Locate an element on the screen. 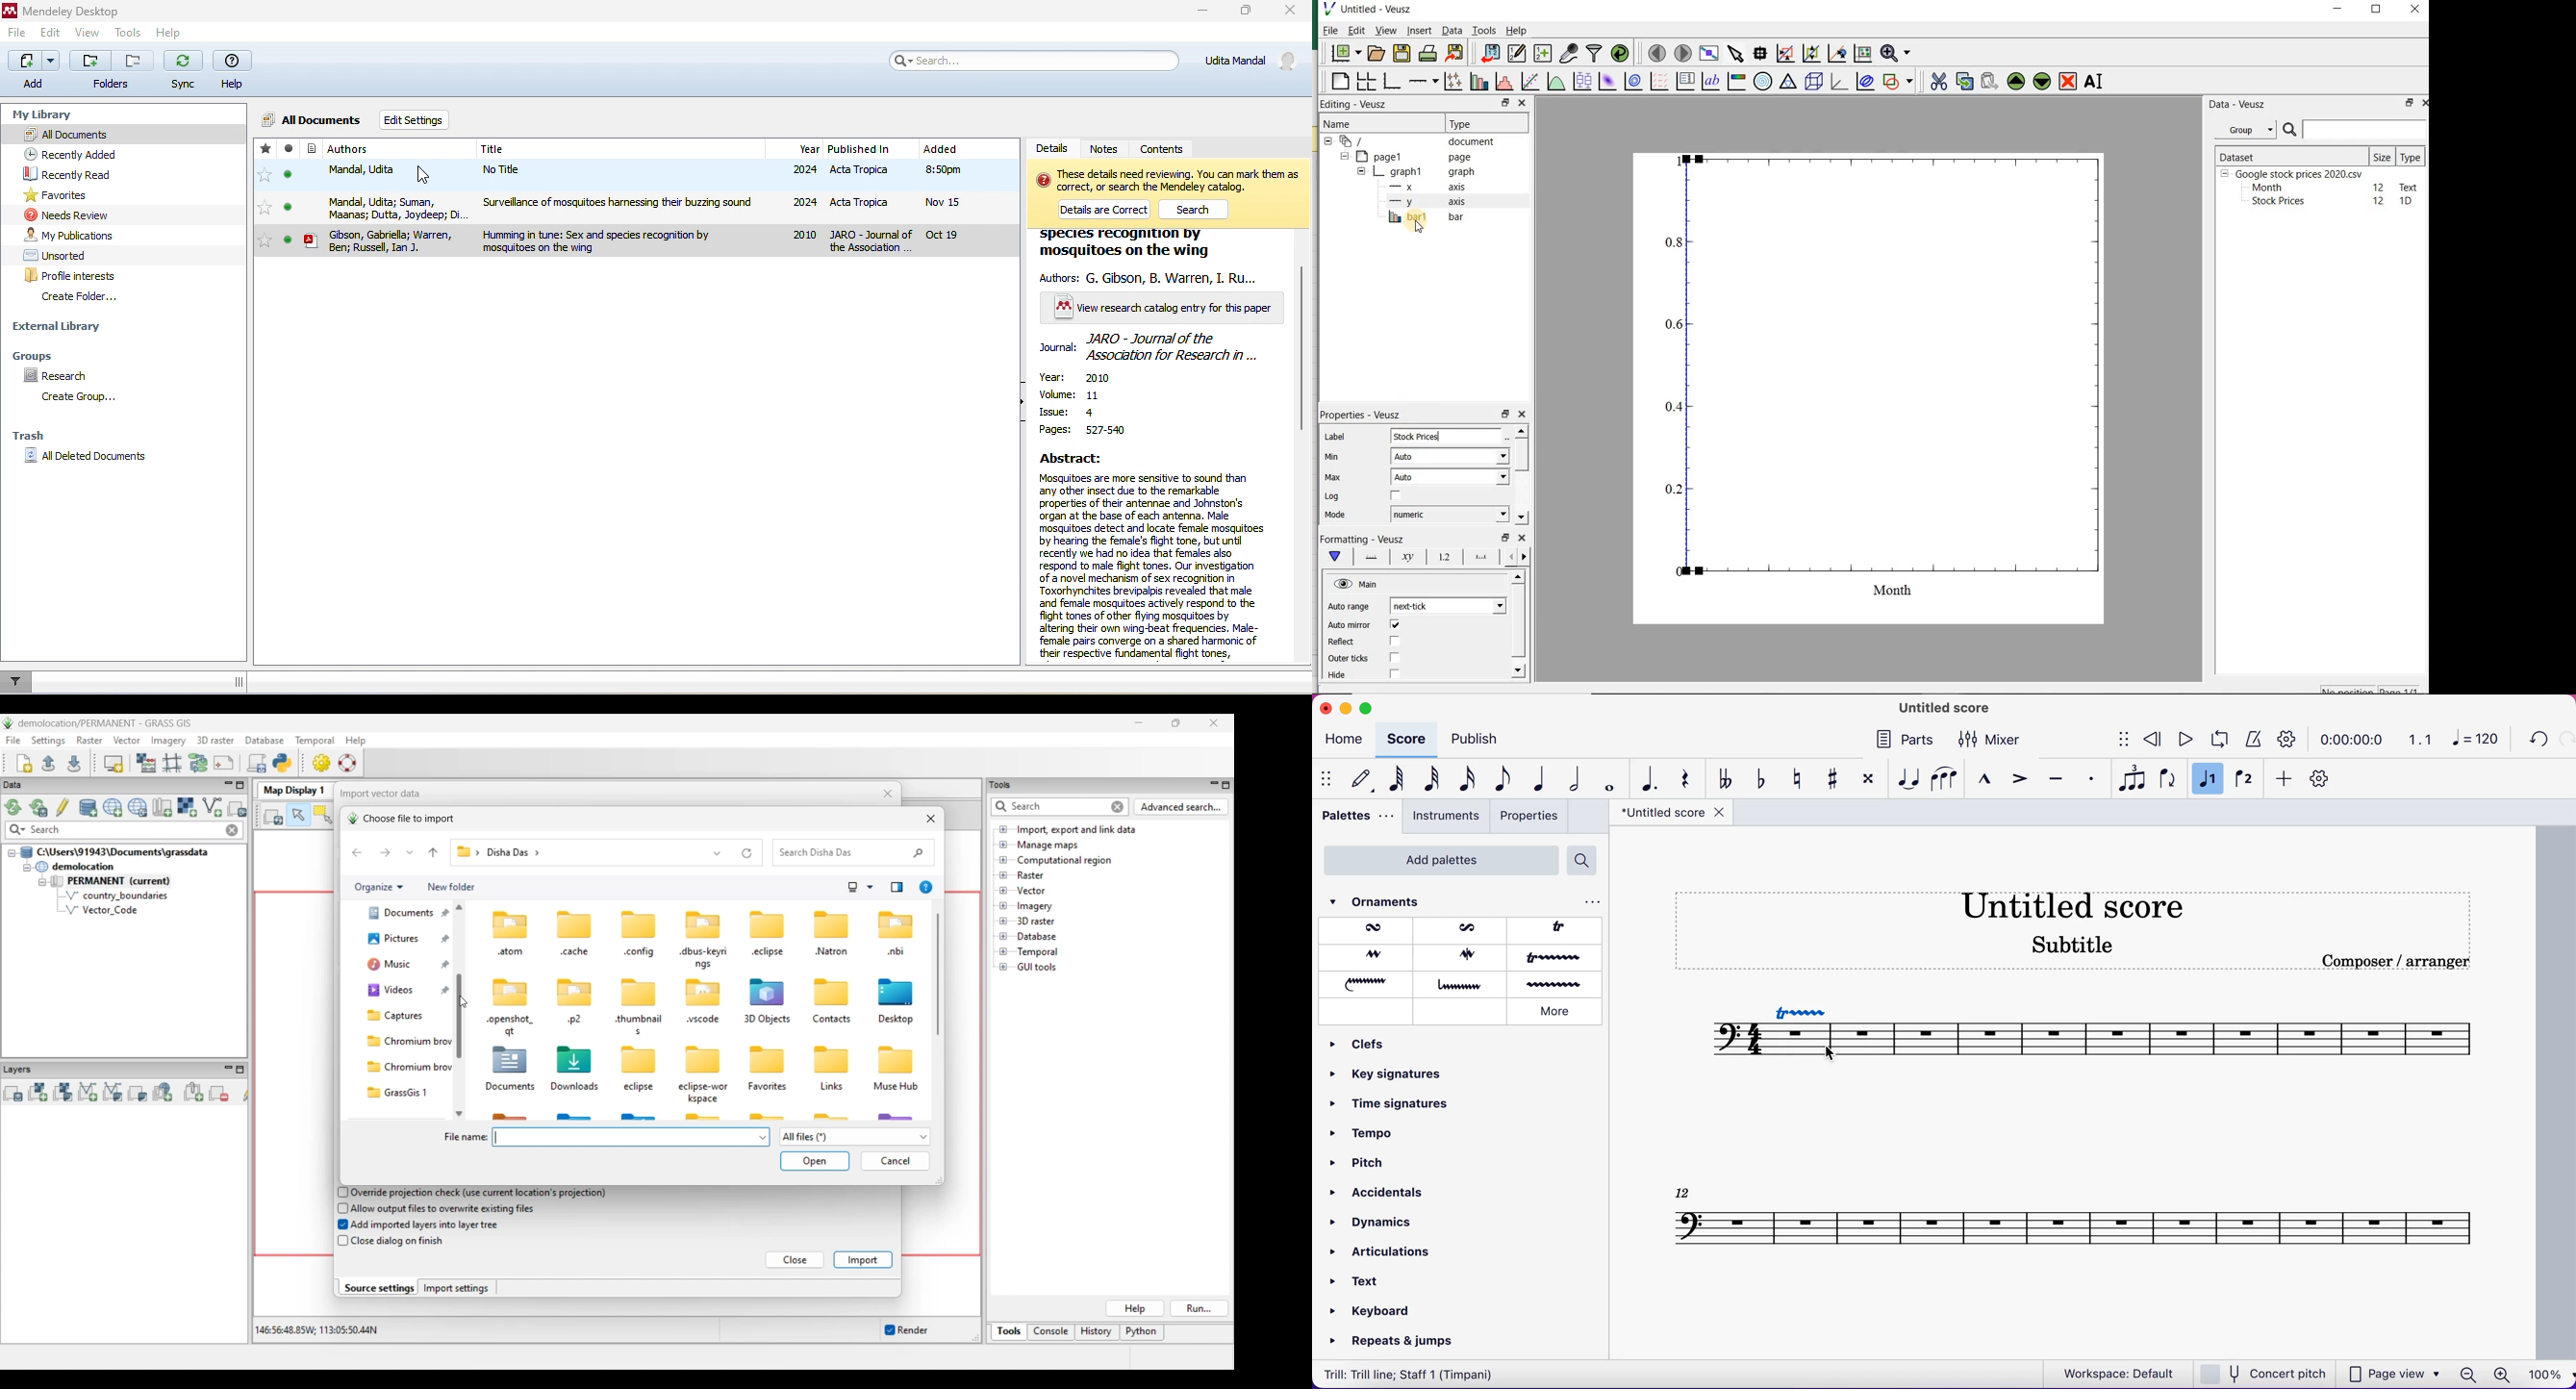 This screenshot has width=2576, height=1400. 2010 is located at coordinates (804, 237).